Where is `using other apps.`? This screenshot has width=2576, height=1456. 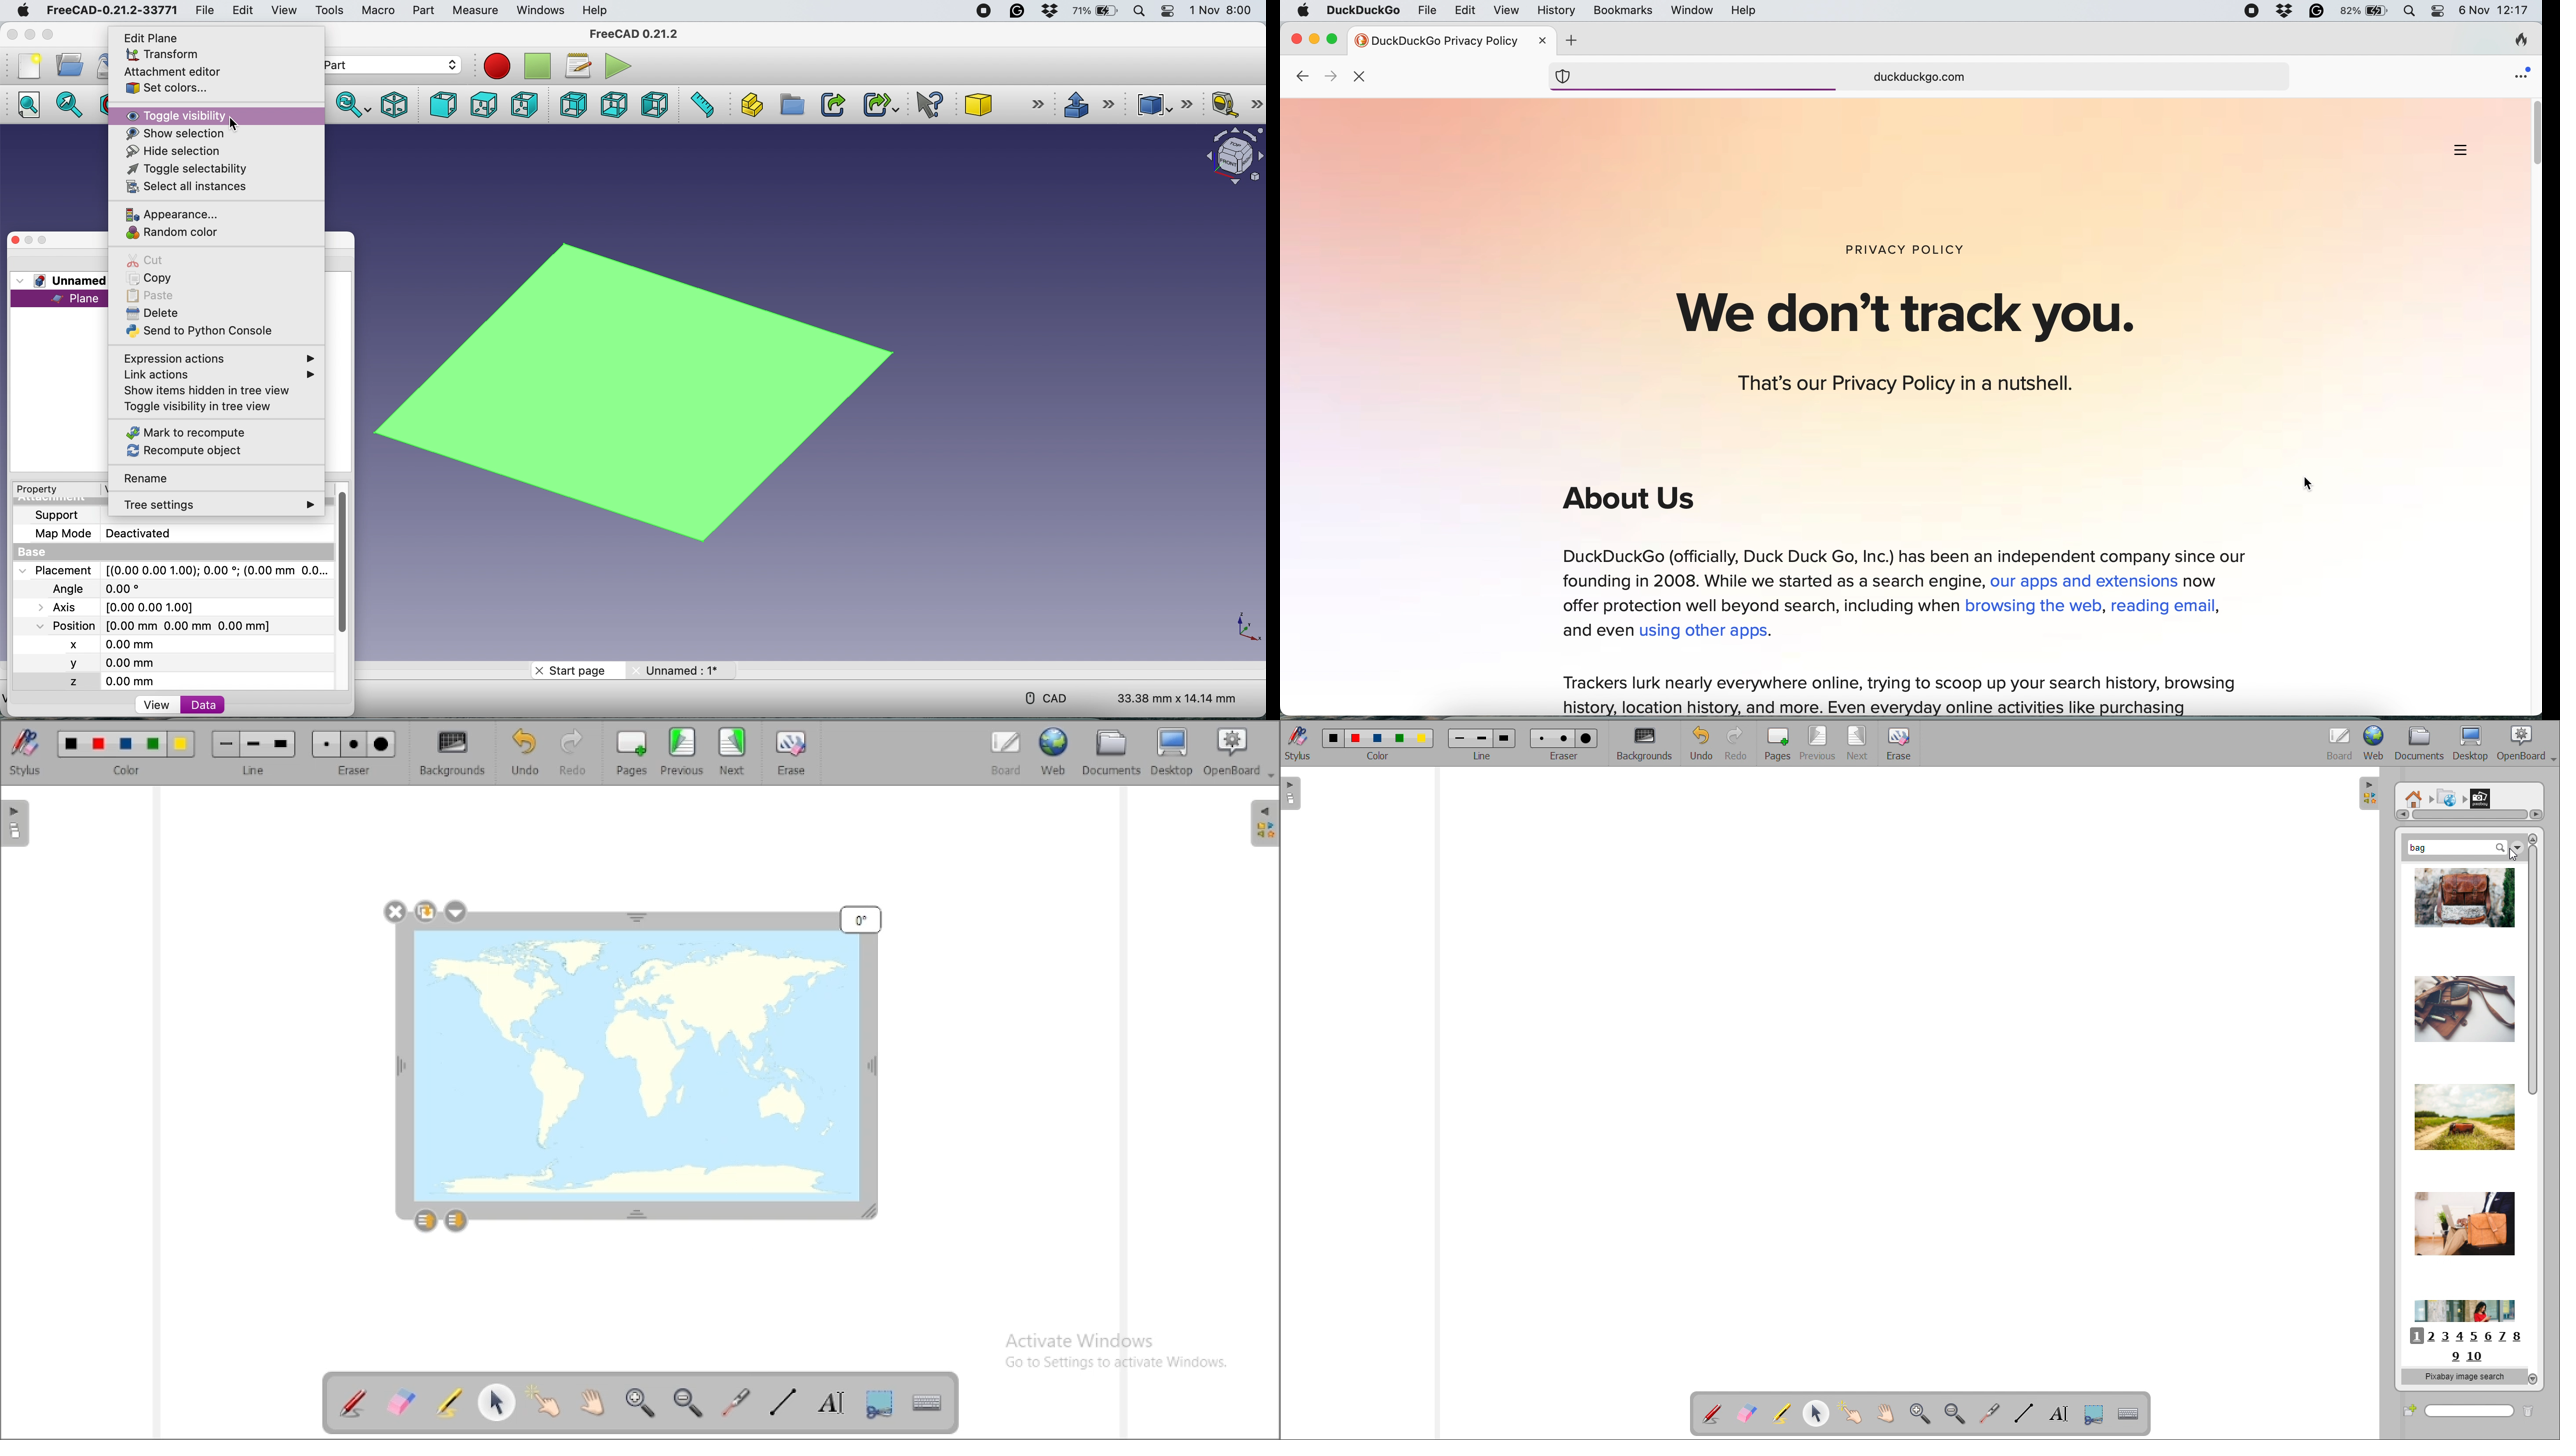
using other apps. is located at coordinates (1707, 631).